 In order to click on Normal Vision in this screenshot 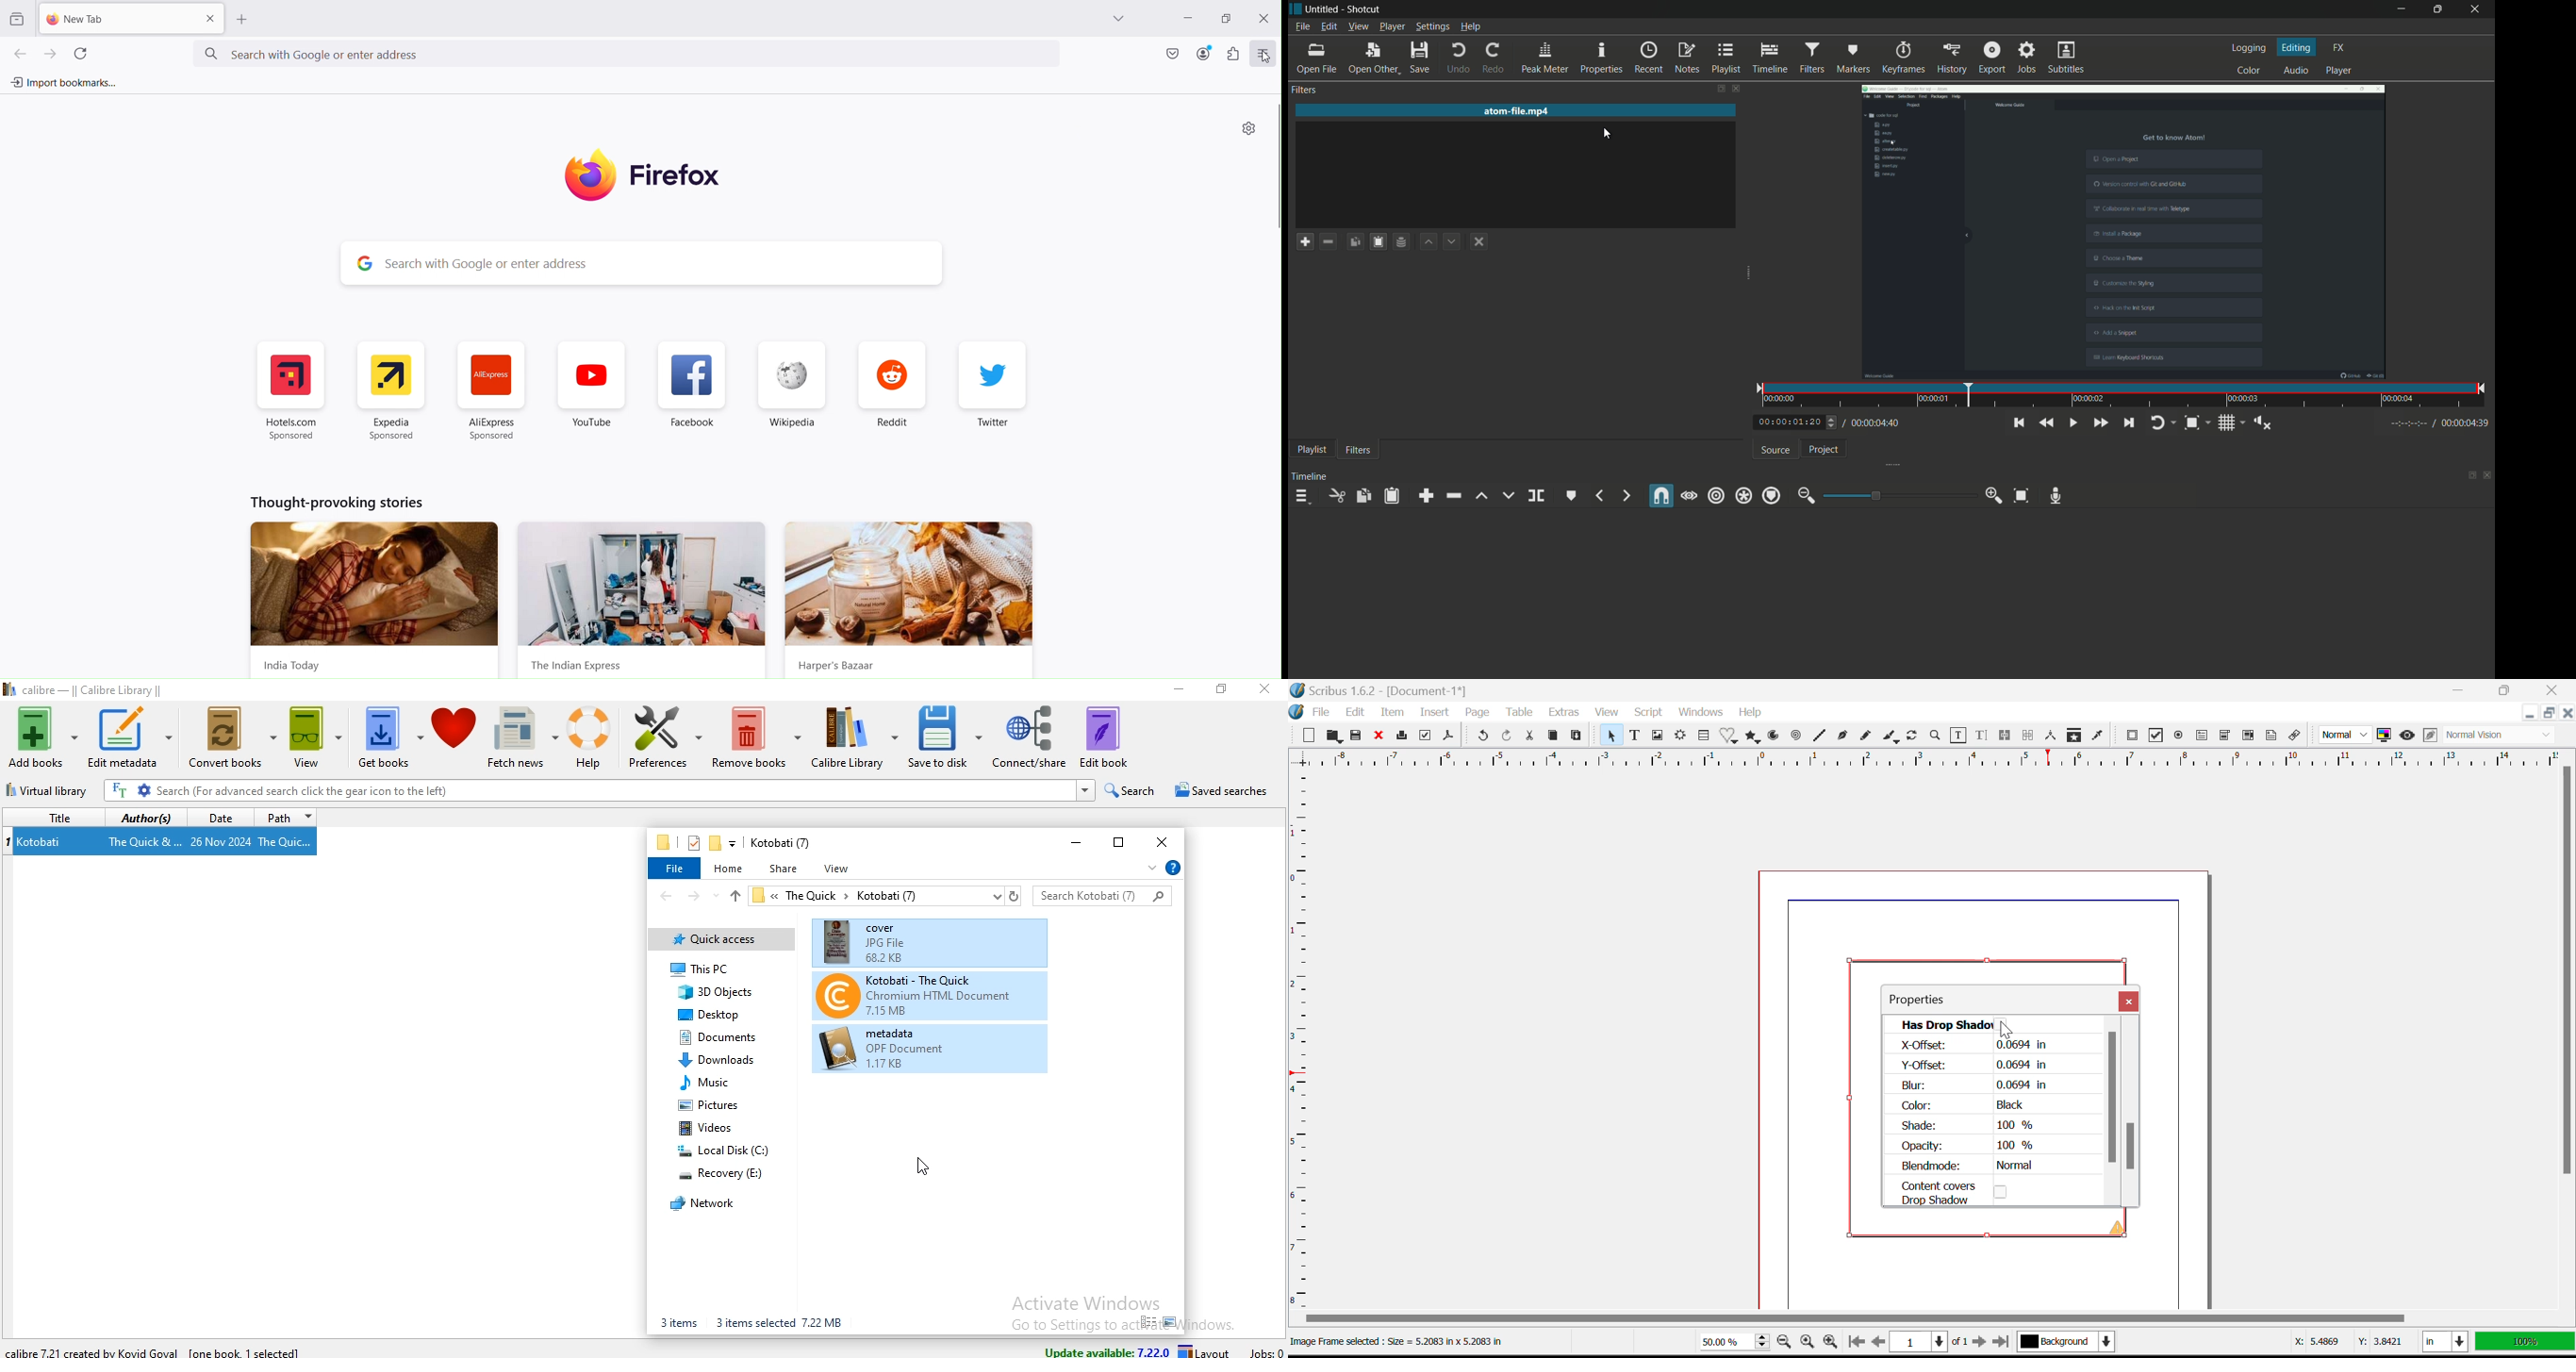, I will do `click(2500, 735)`.